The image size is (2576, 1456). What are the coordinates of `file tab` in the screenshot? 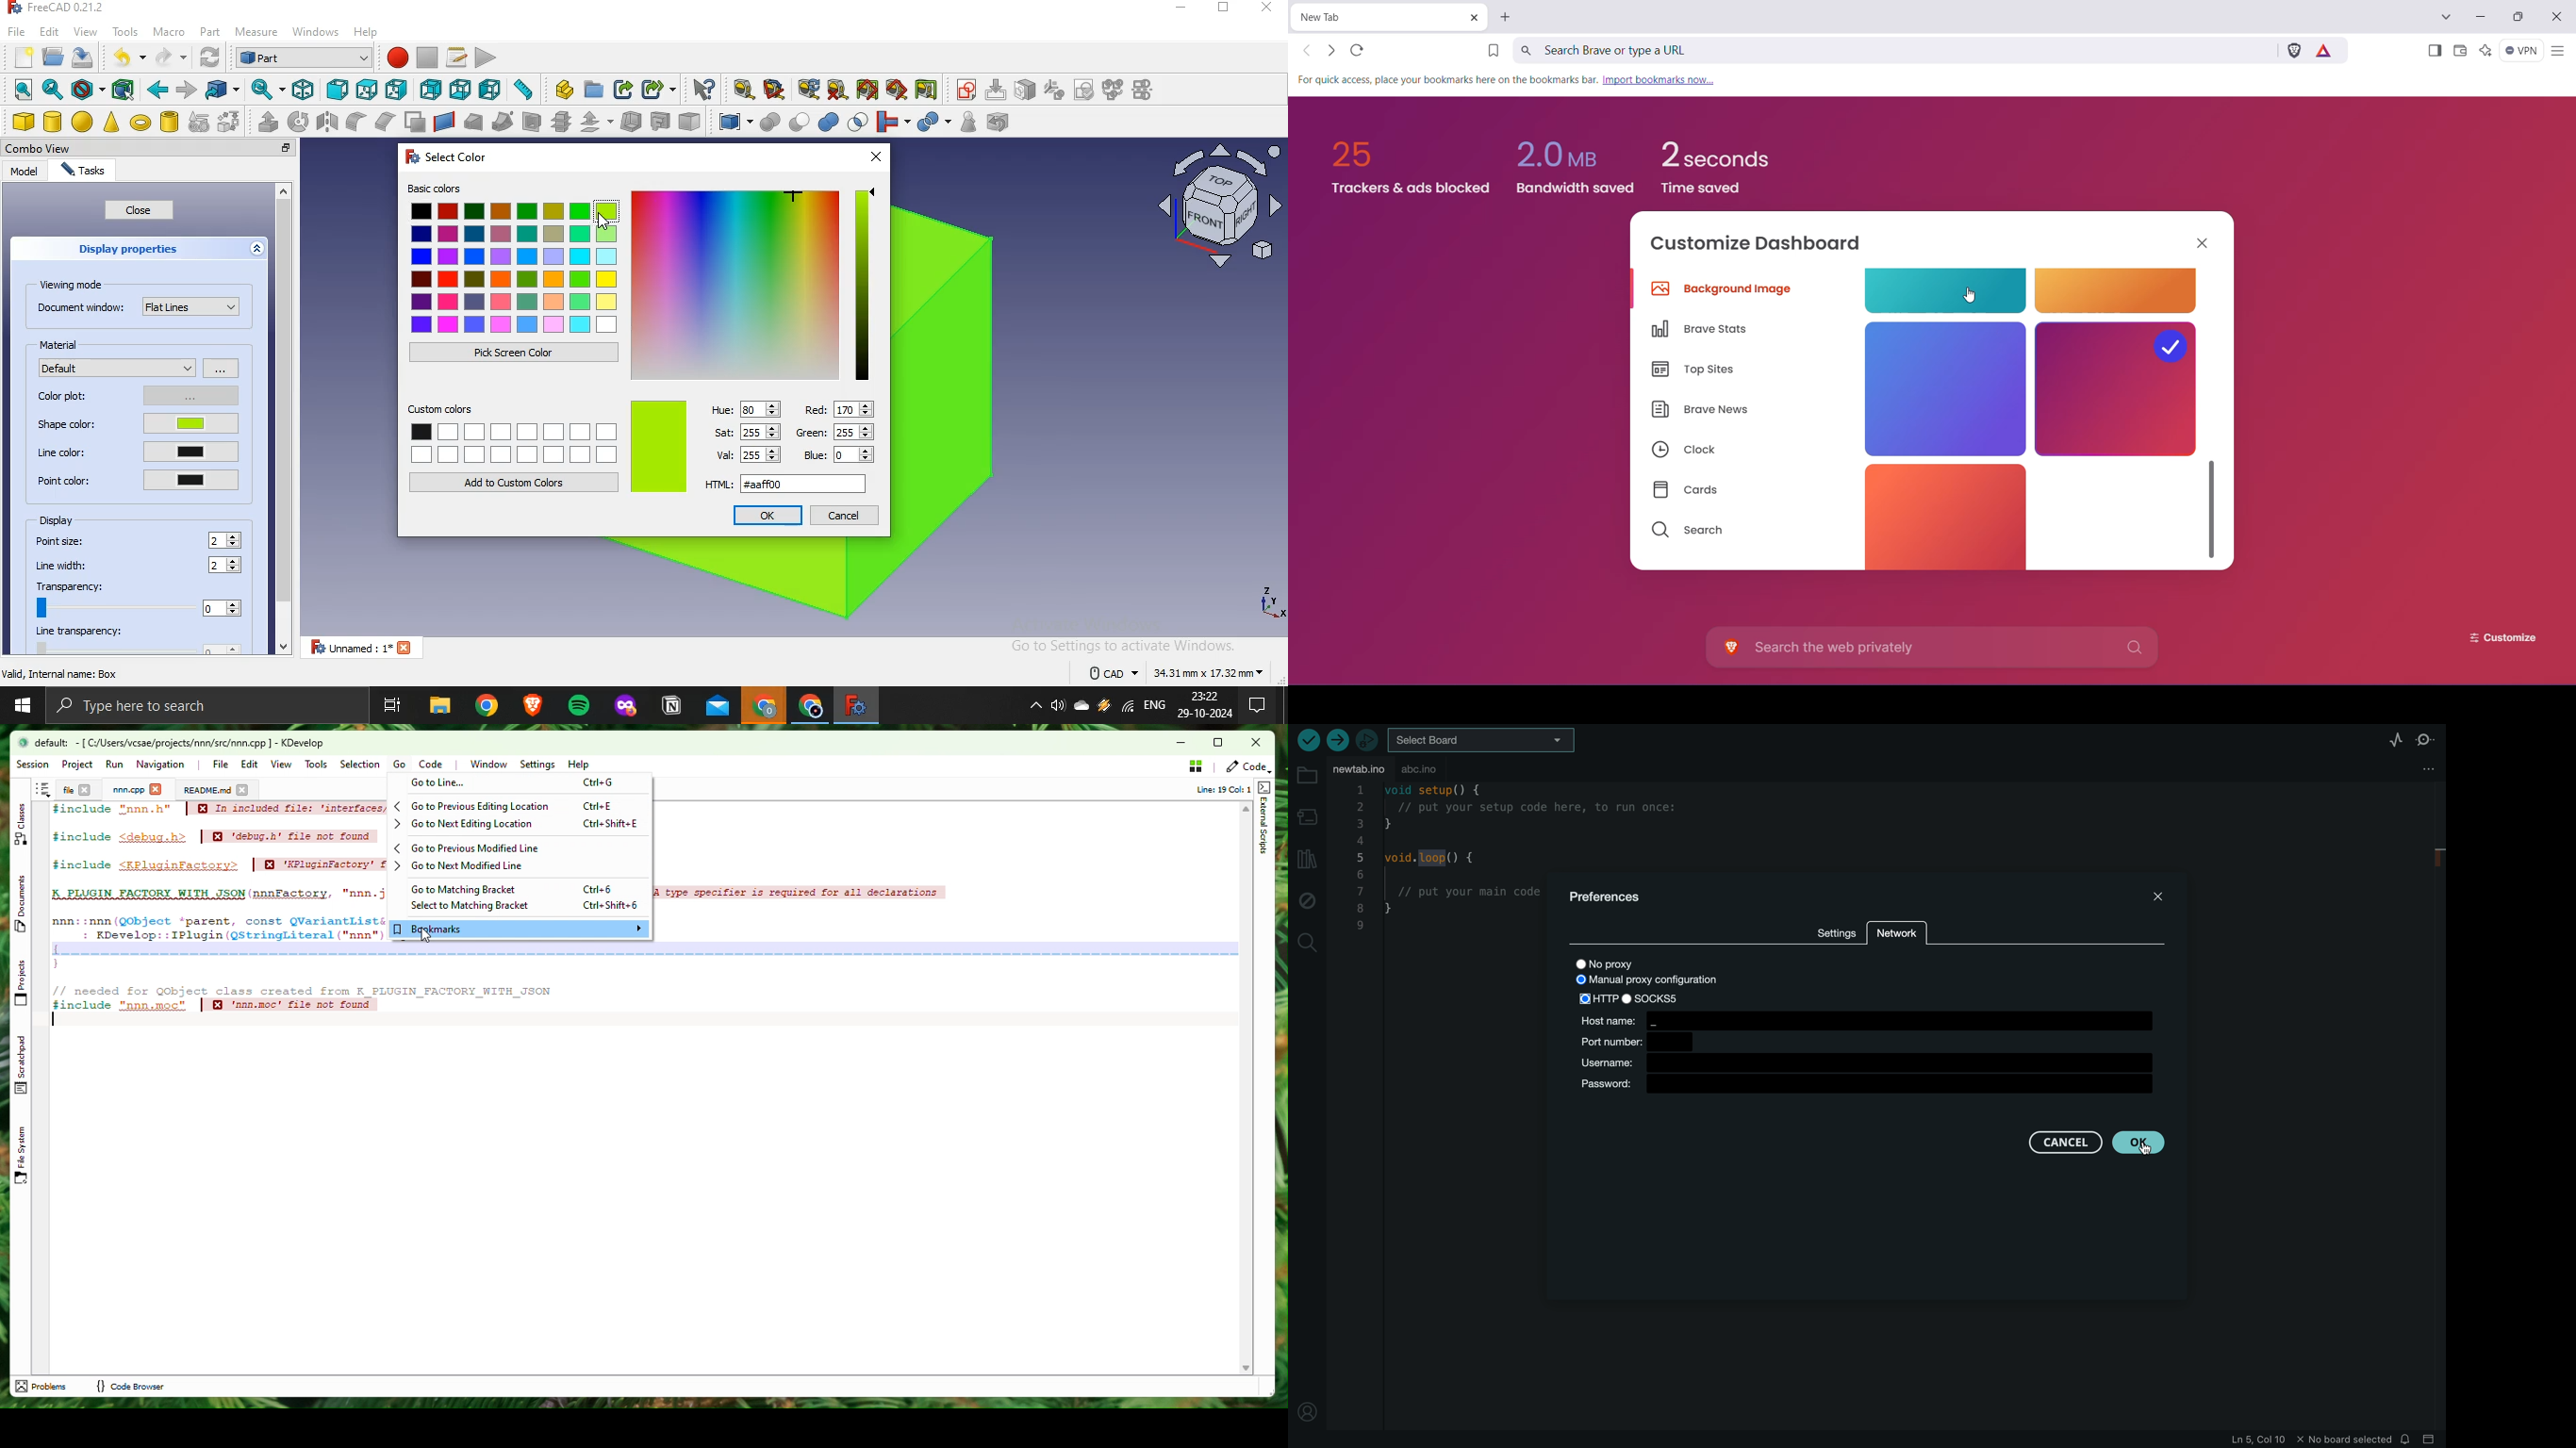 It's located at (1359, 769).